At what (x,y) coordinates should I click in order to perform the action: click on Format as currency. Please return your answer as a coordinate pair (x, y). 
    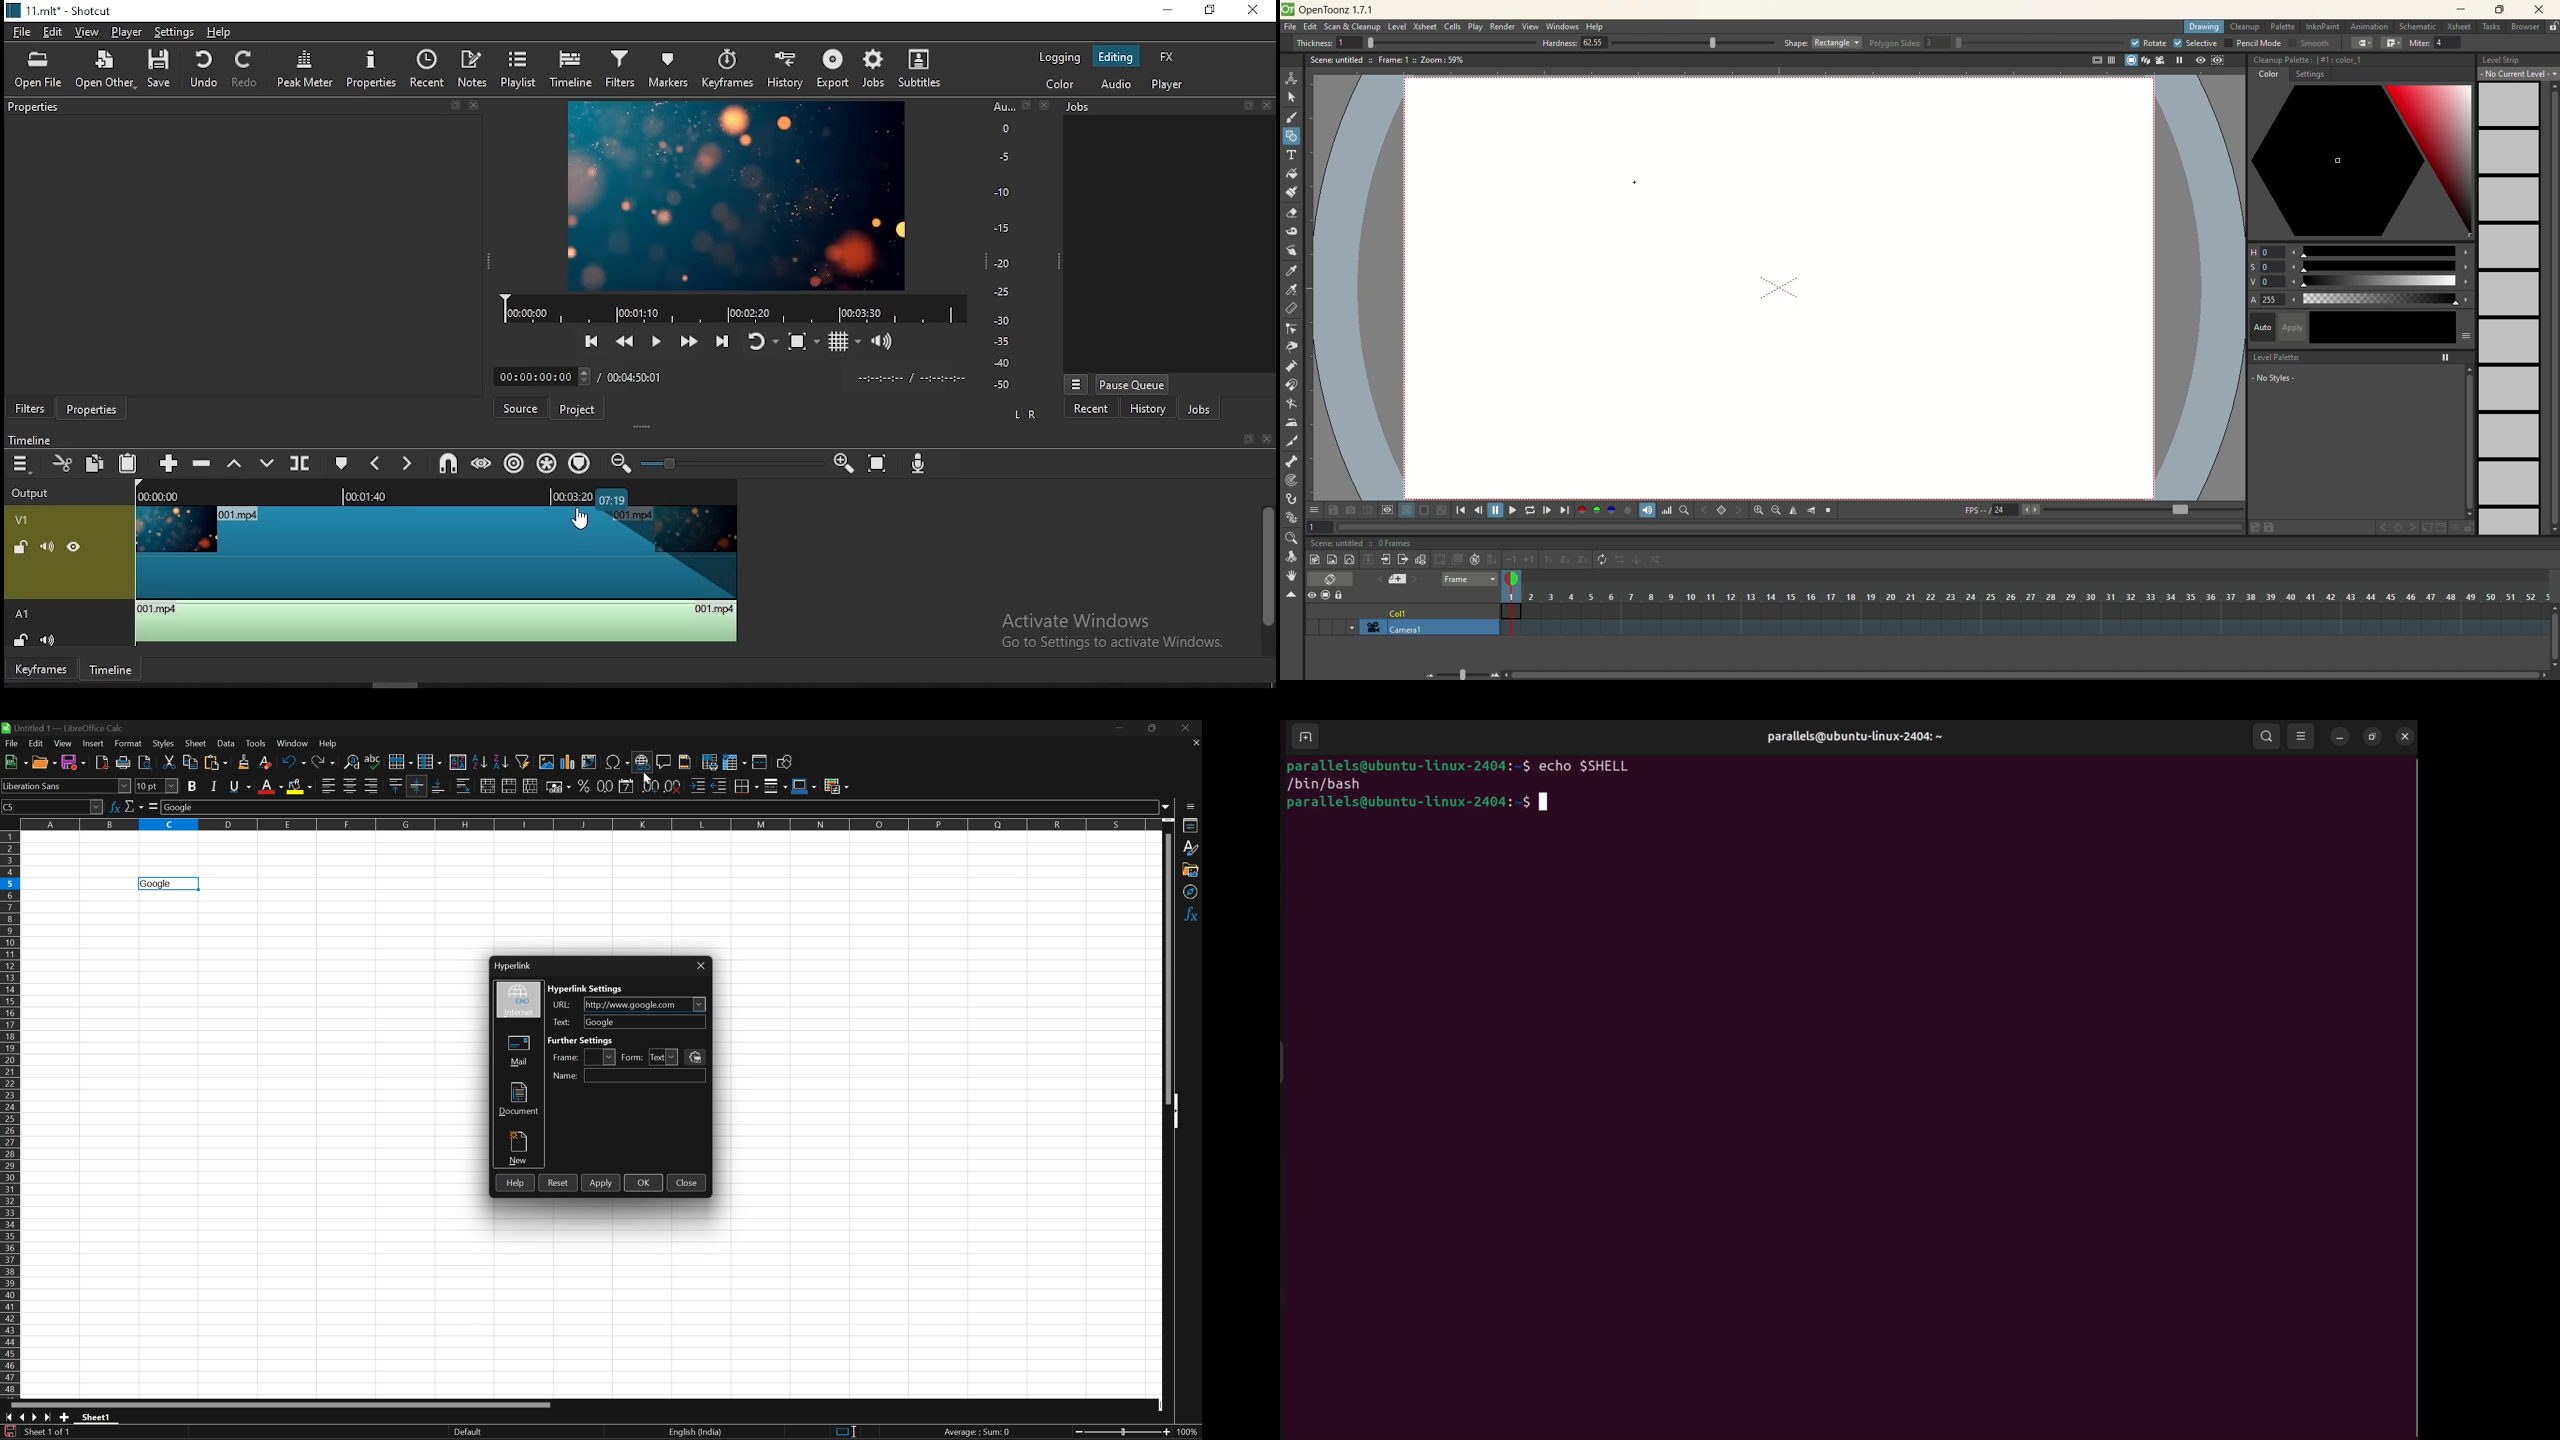
    Looking at the image, I should click on (559, 787).